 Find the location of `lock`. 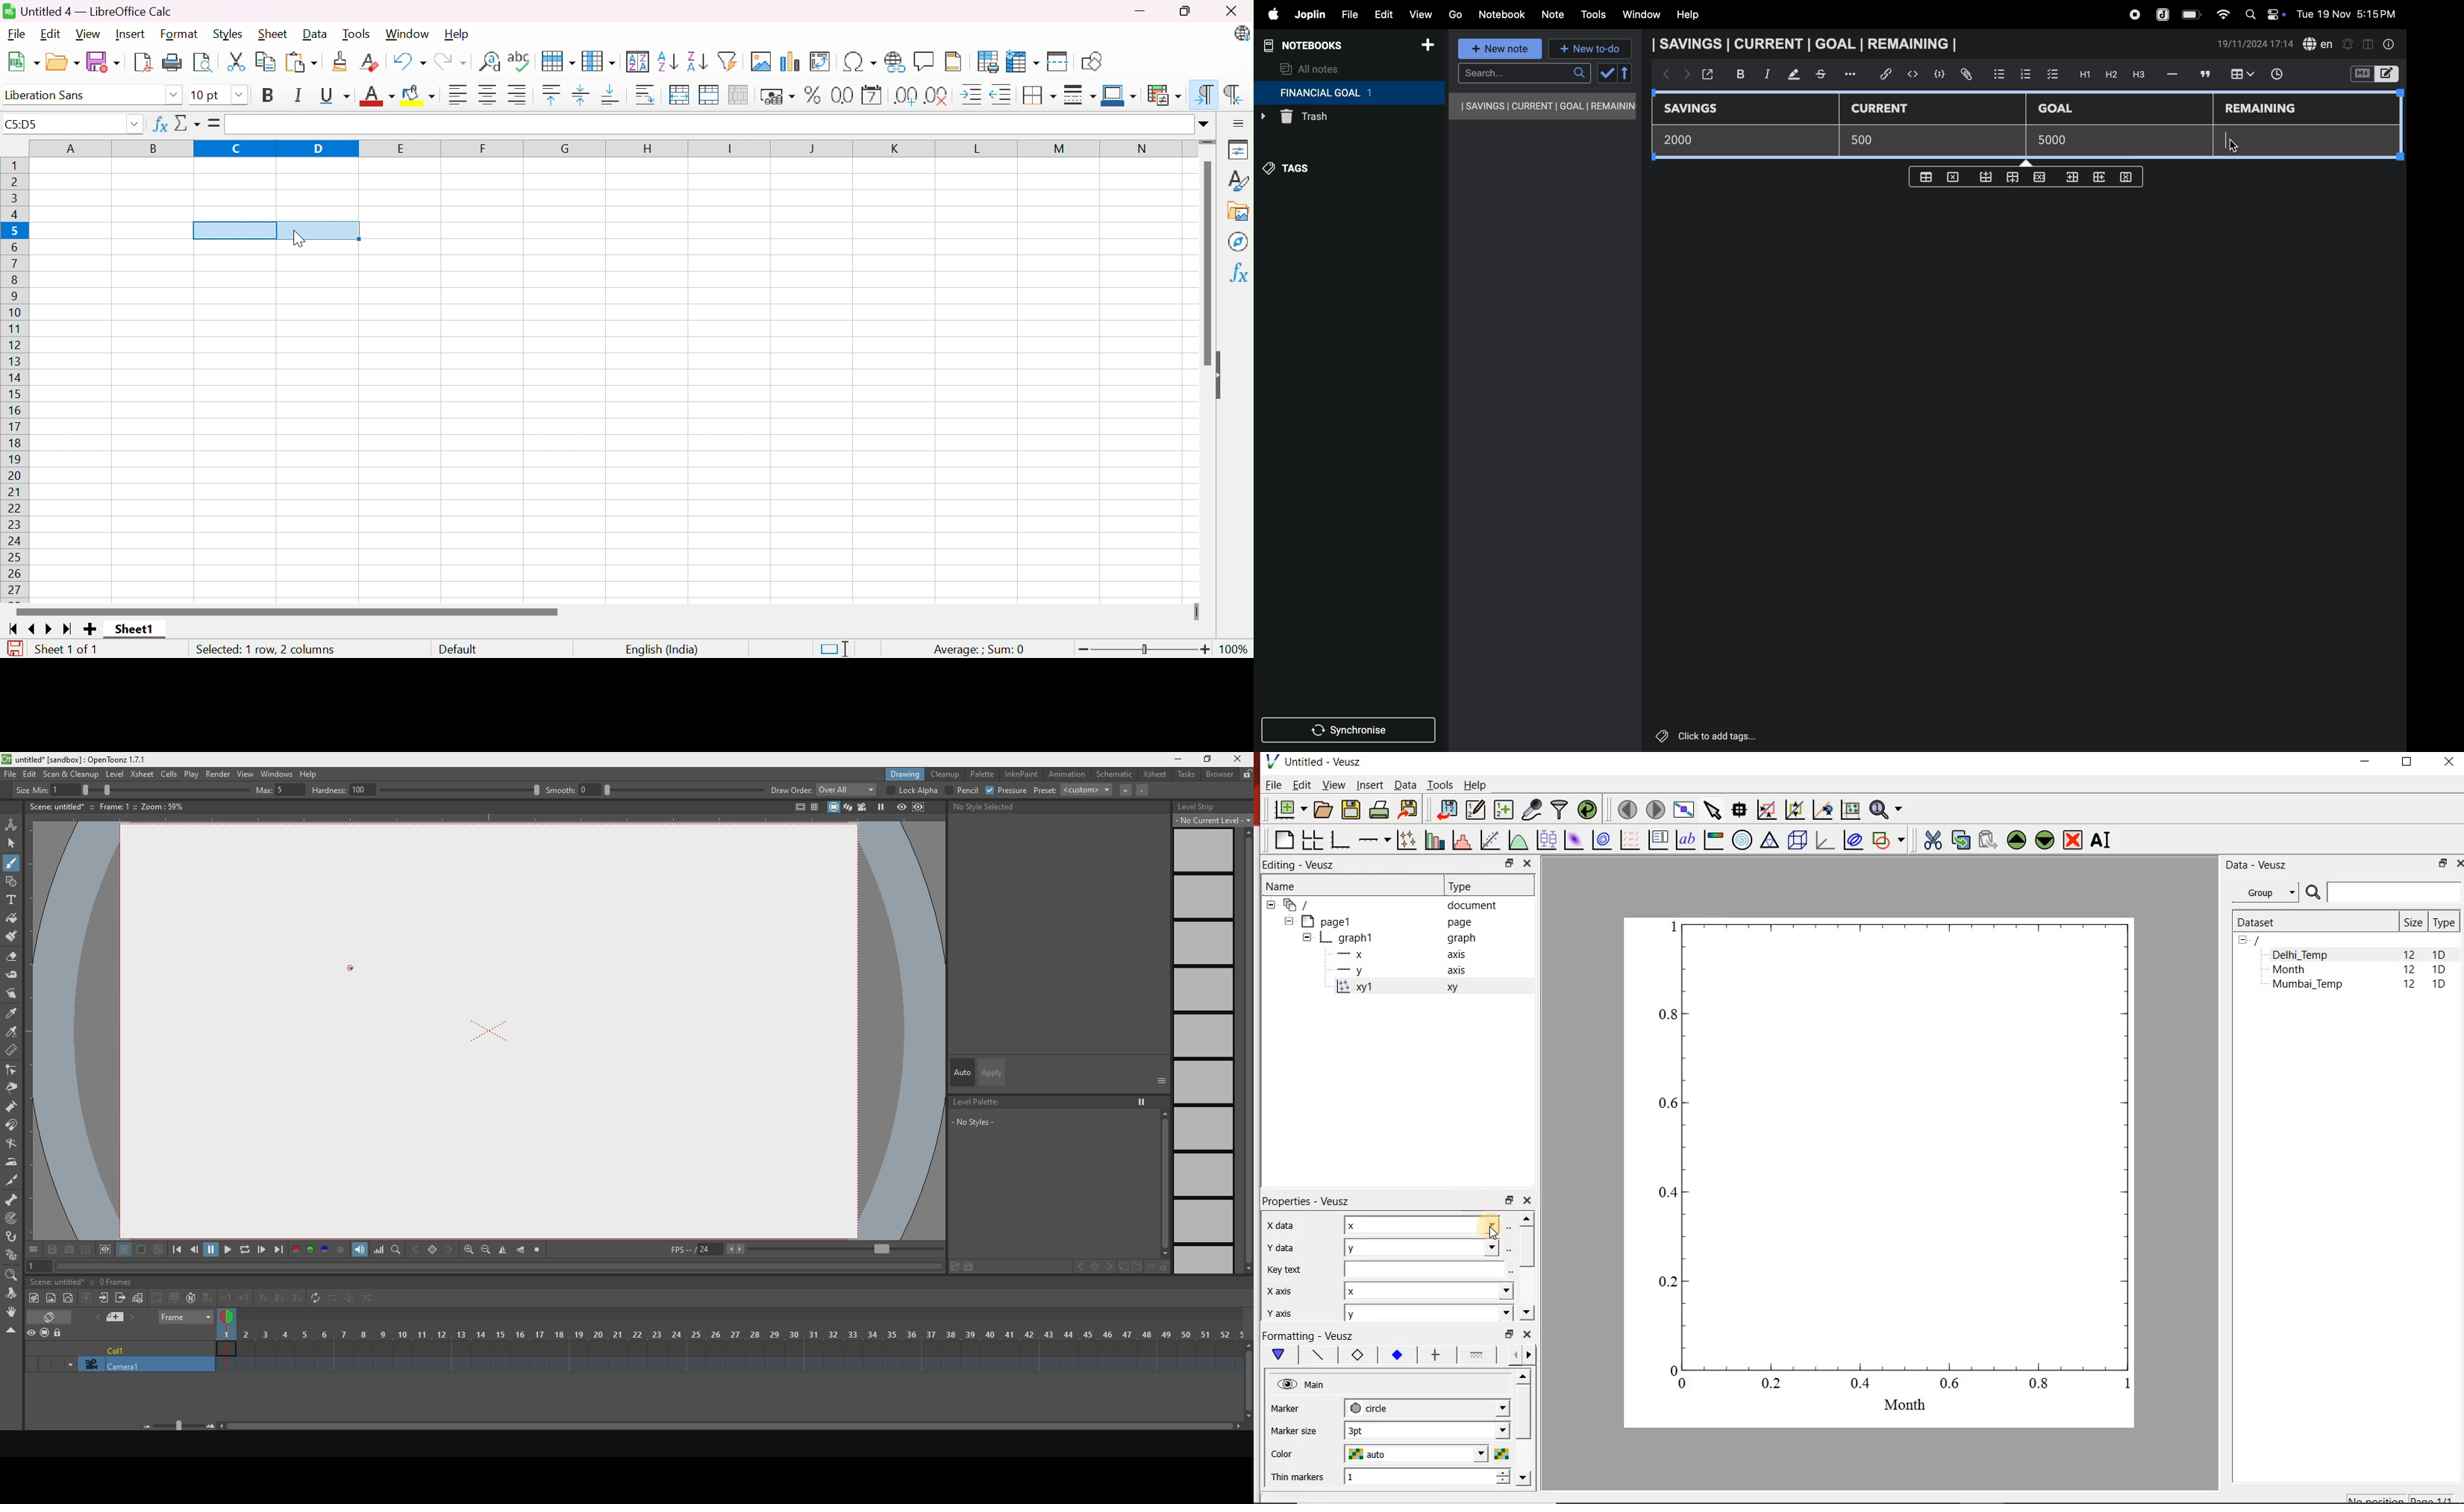

lock is located at coordinates (64, 1331).